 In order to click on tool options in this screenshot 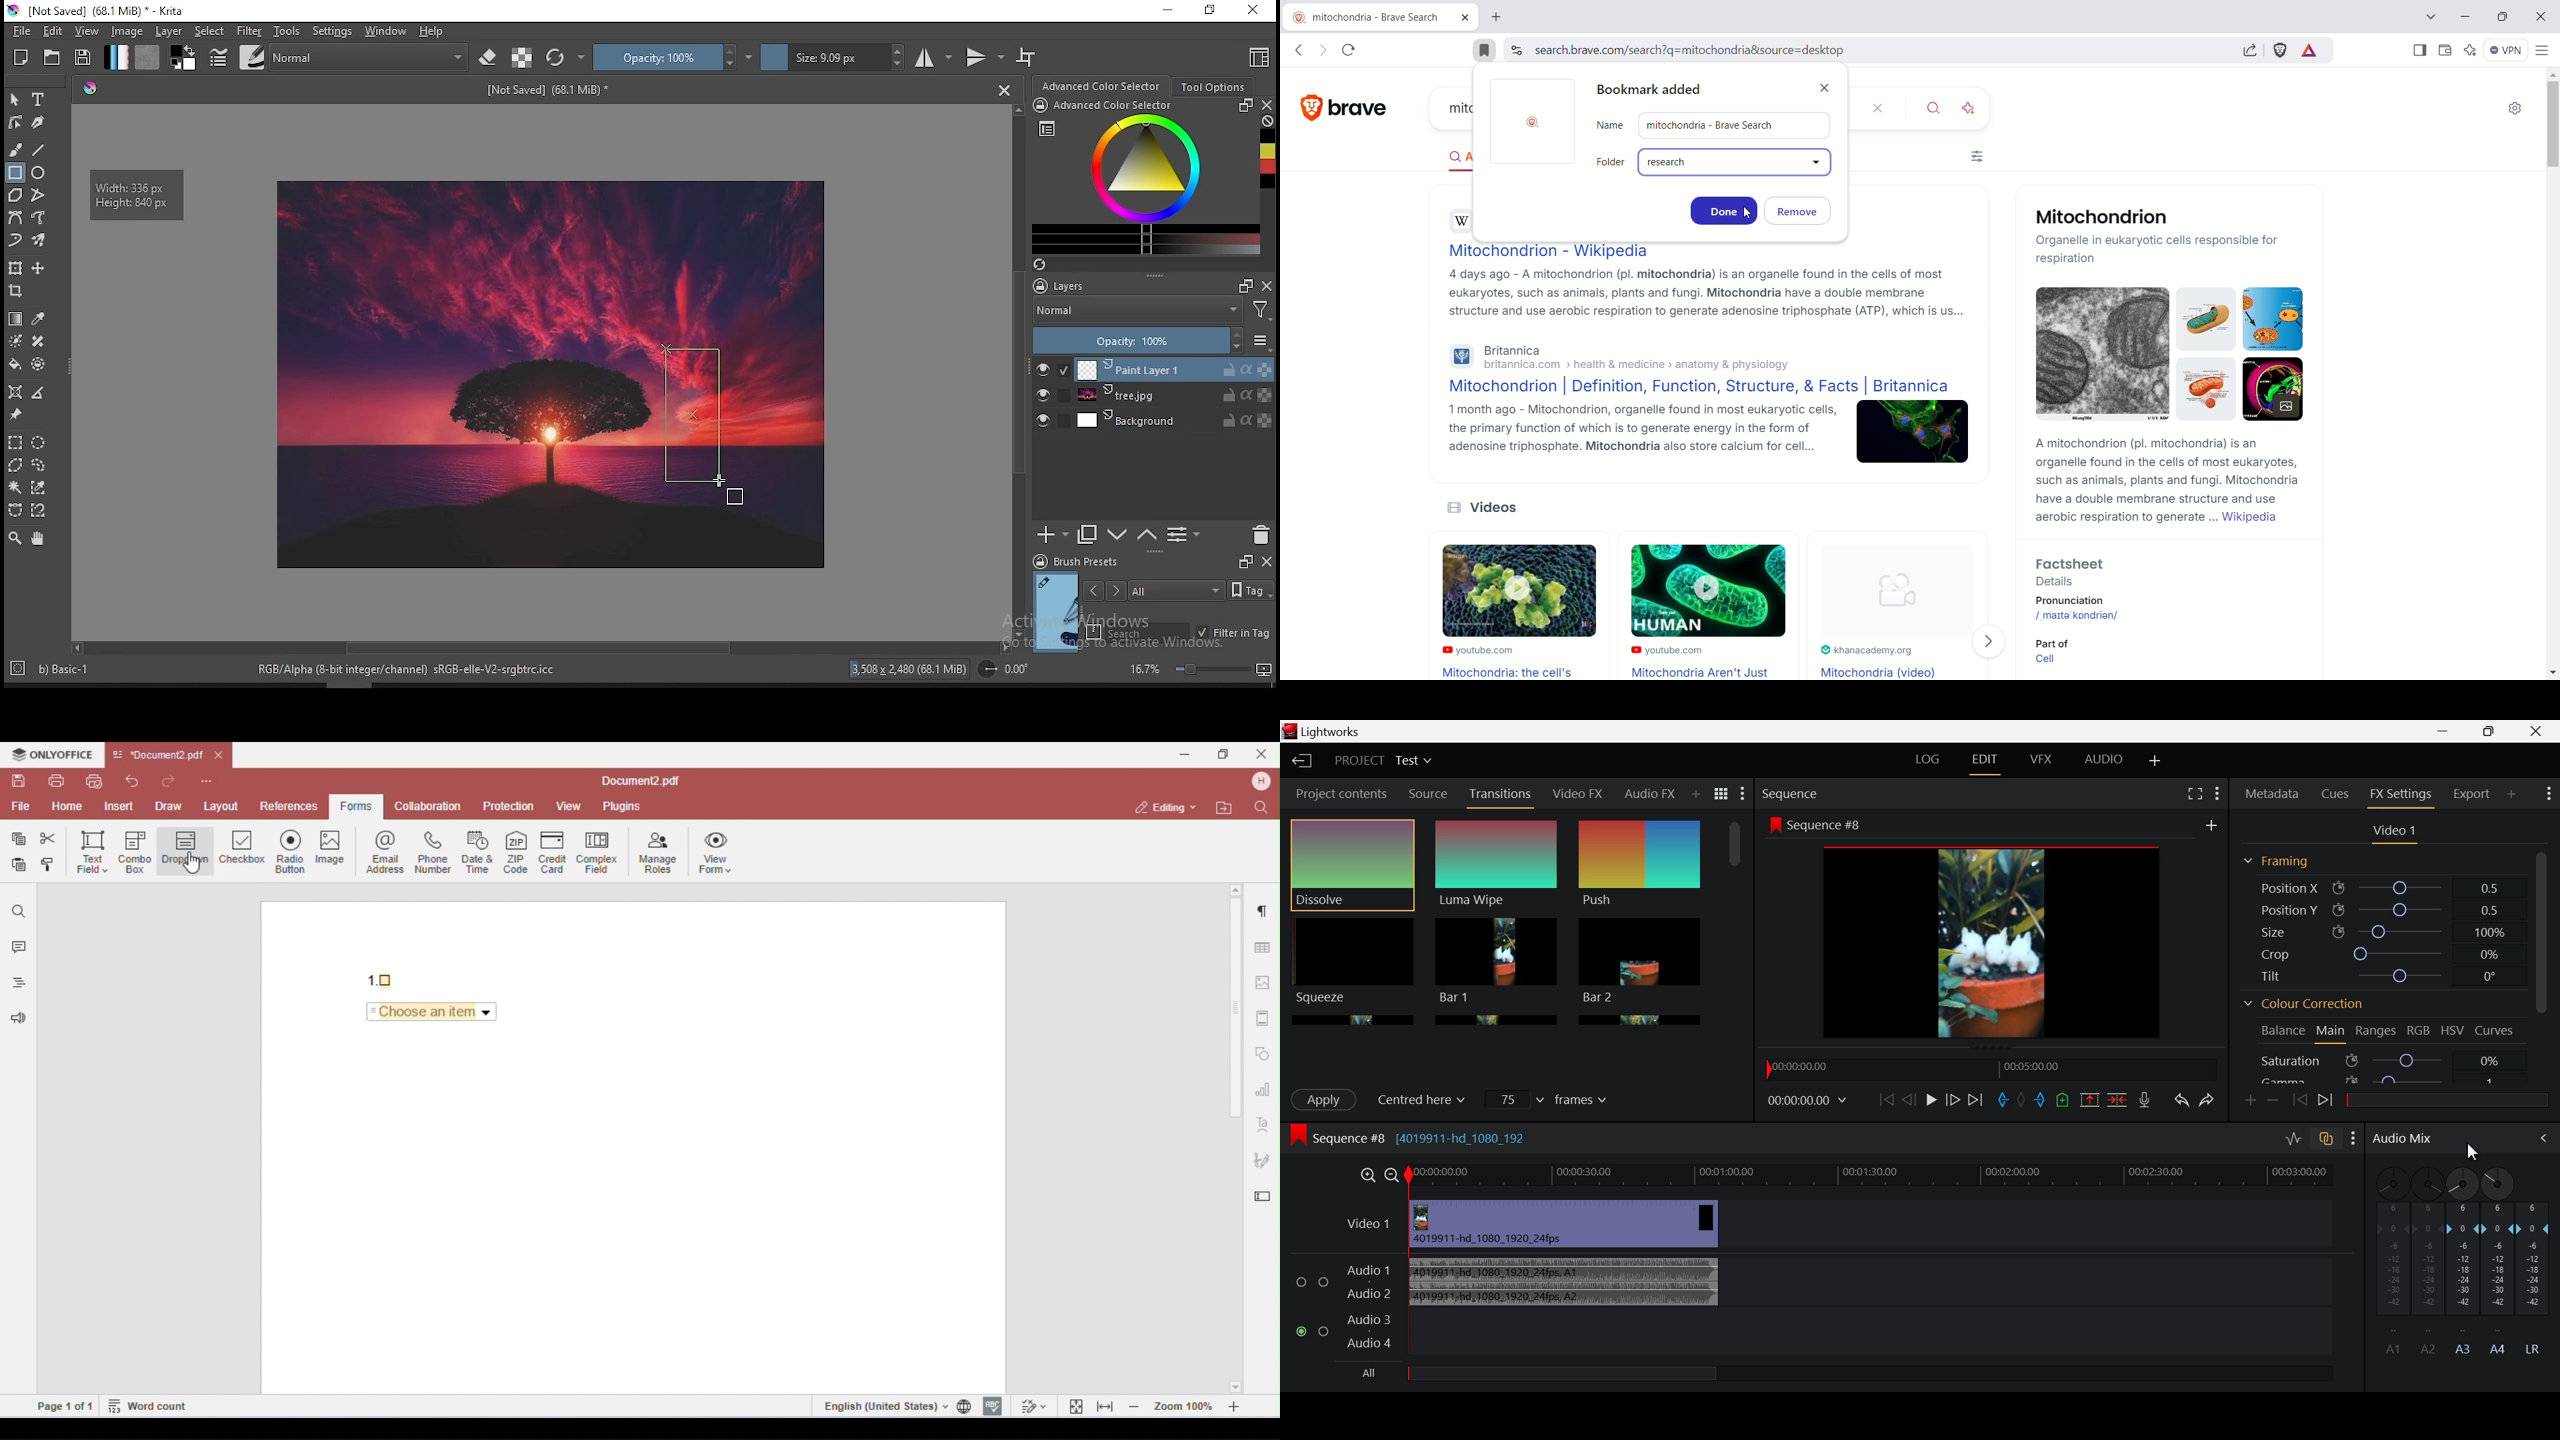, I will do `click(1211, 86)`.